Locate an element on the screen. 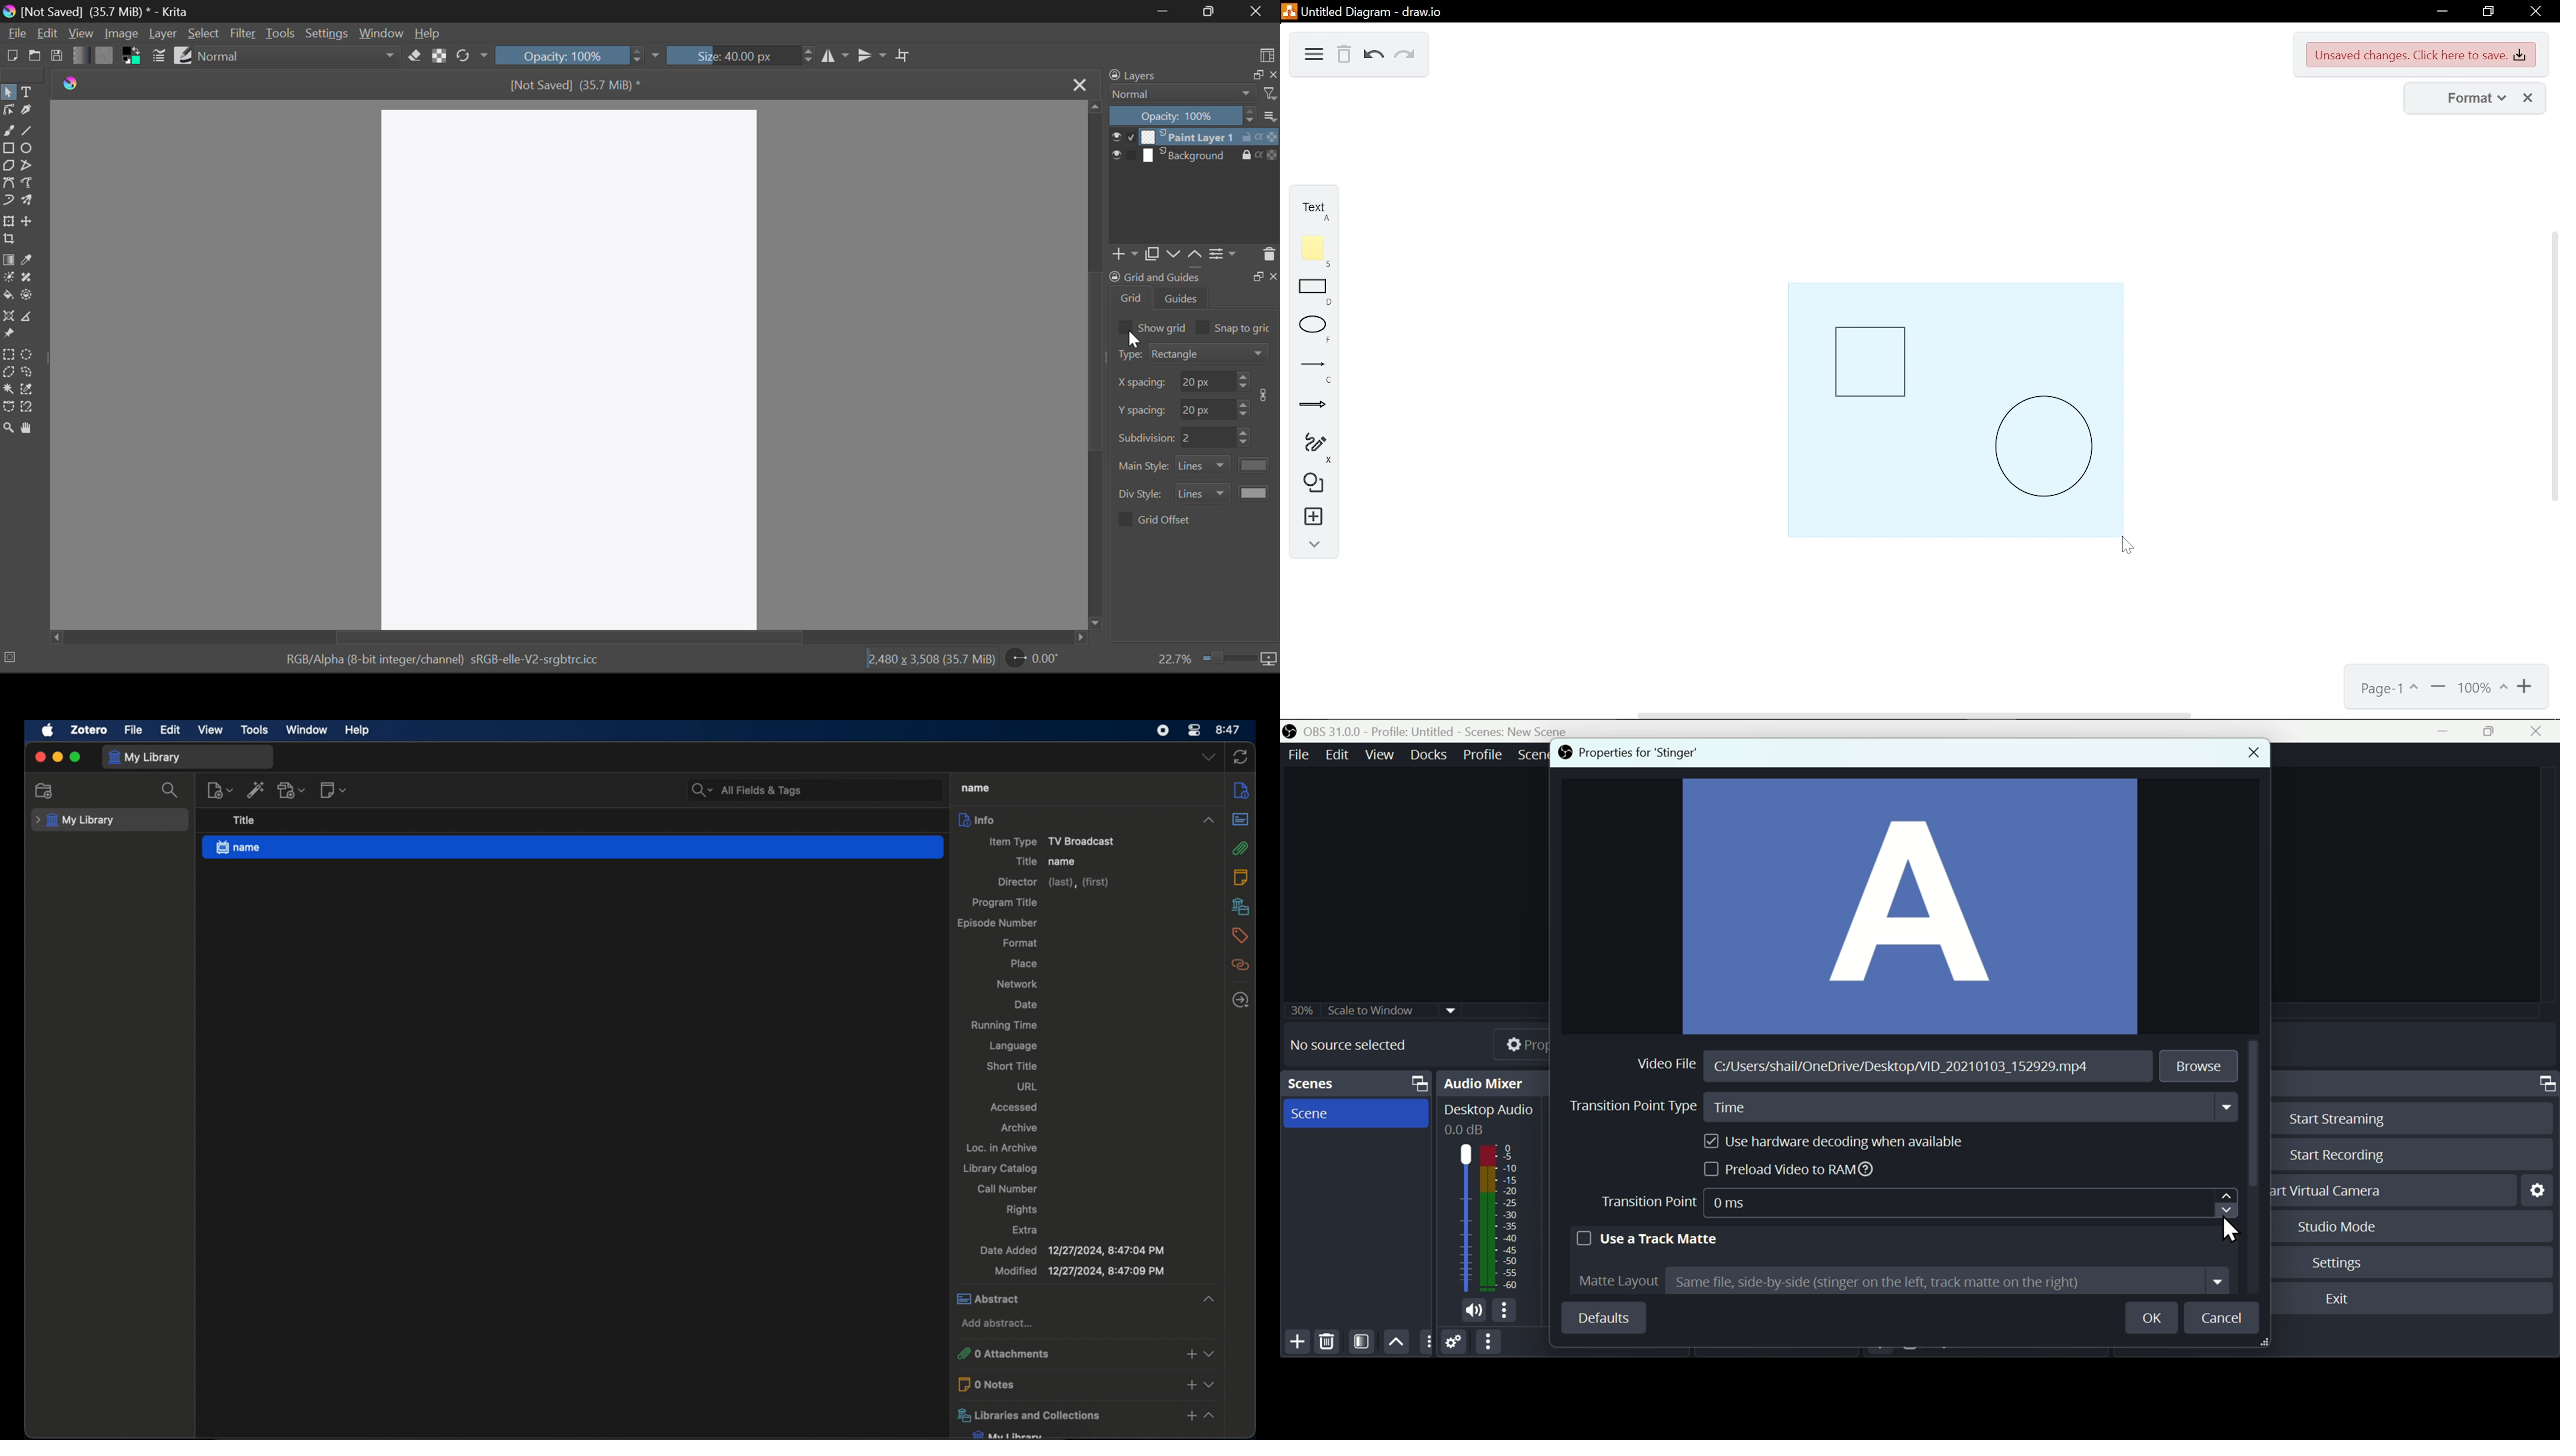 This screenshot has width=2576, height=1456. transition point type is located at coordinates (1627, 1109).